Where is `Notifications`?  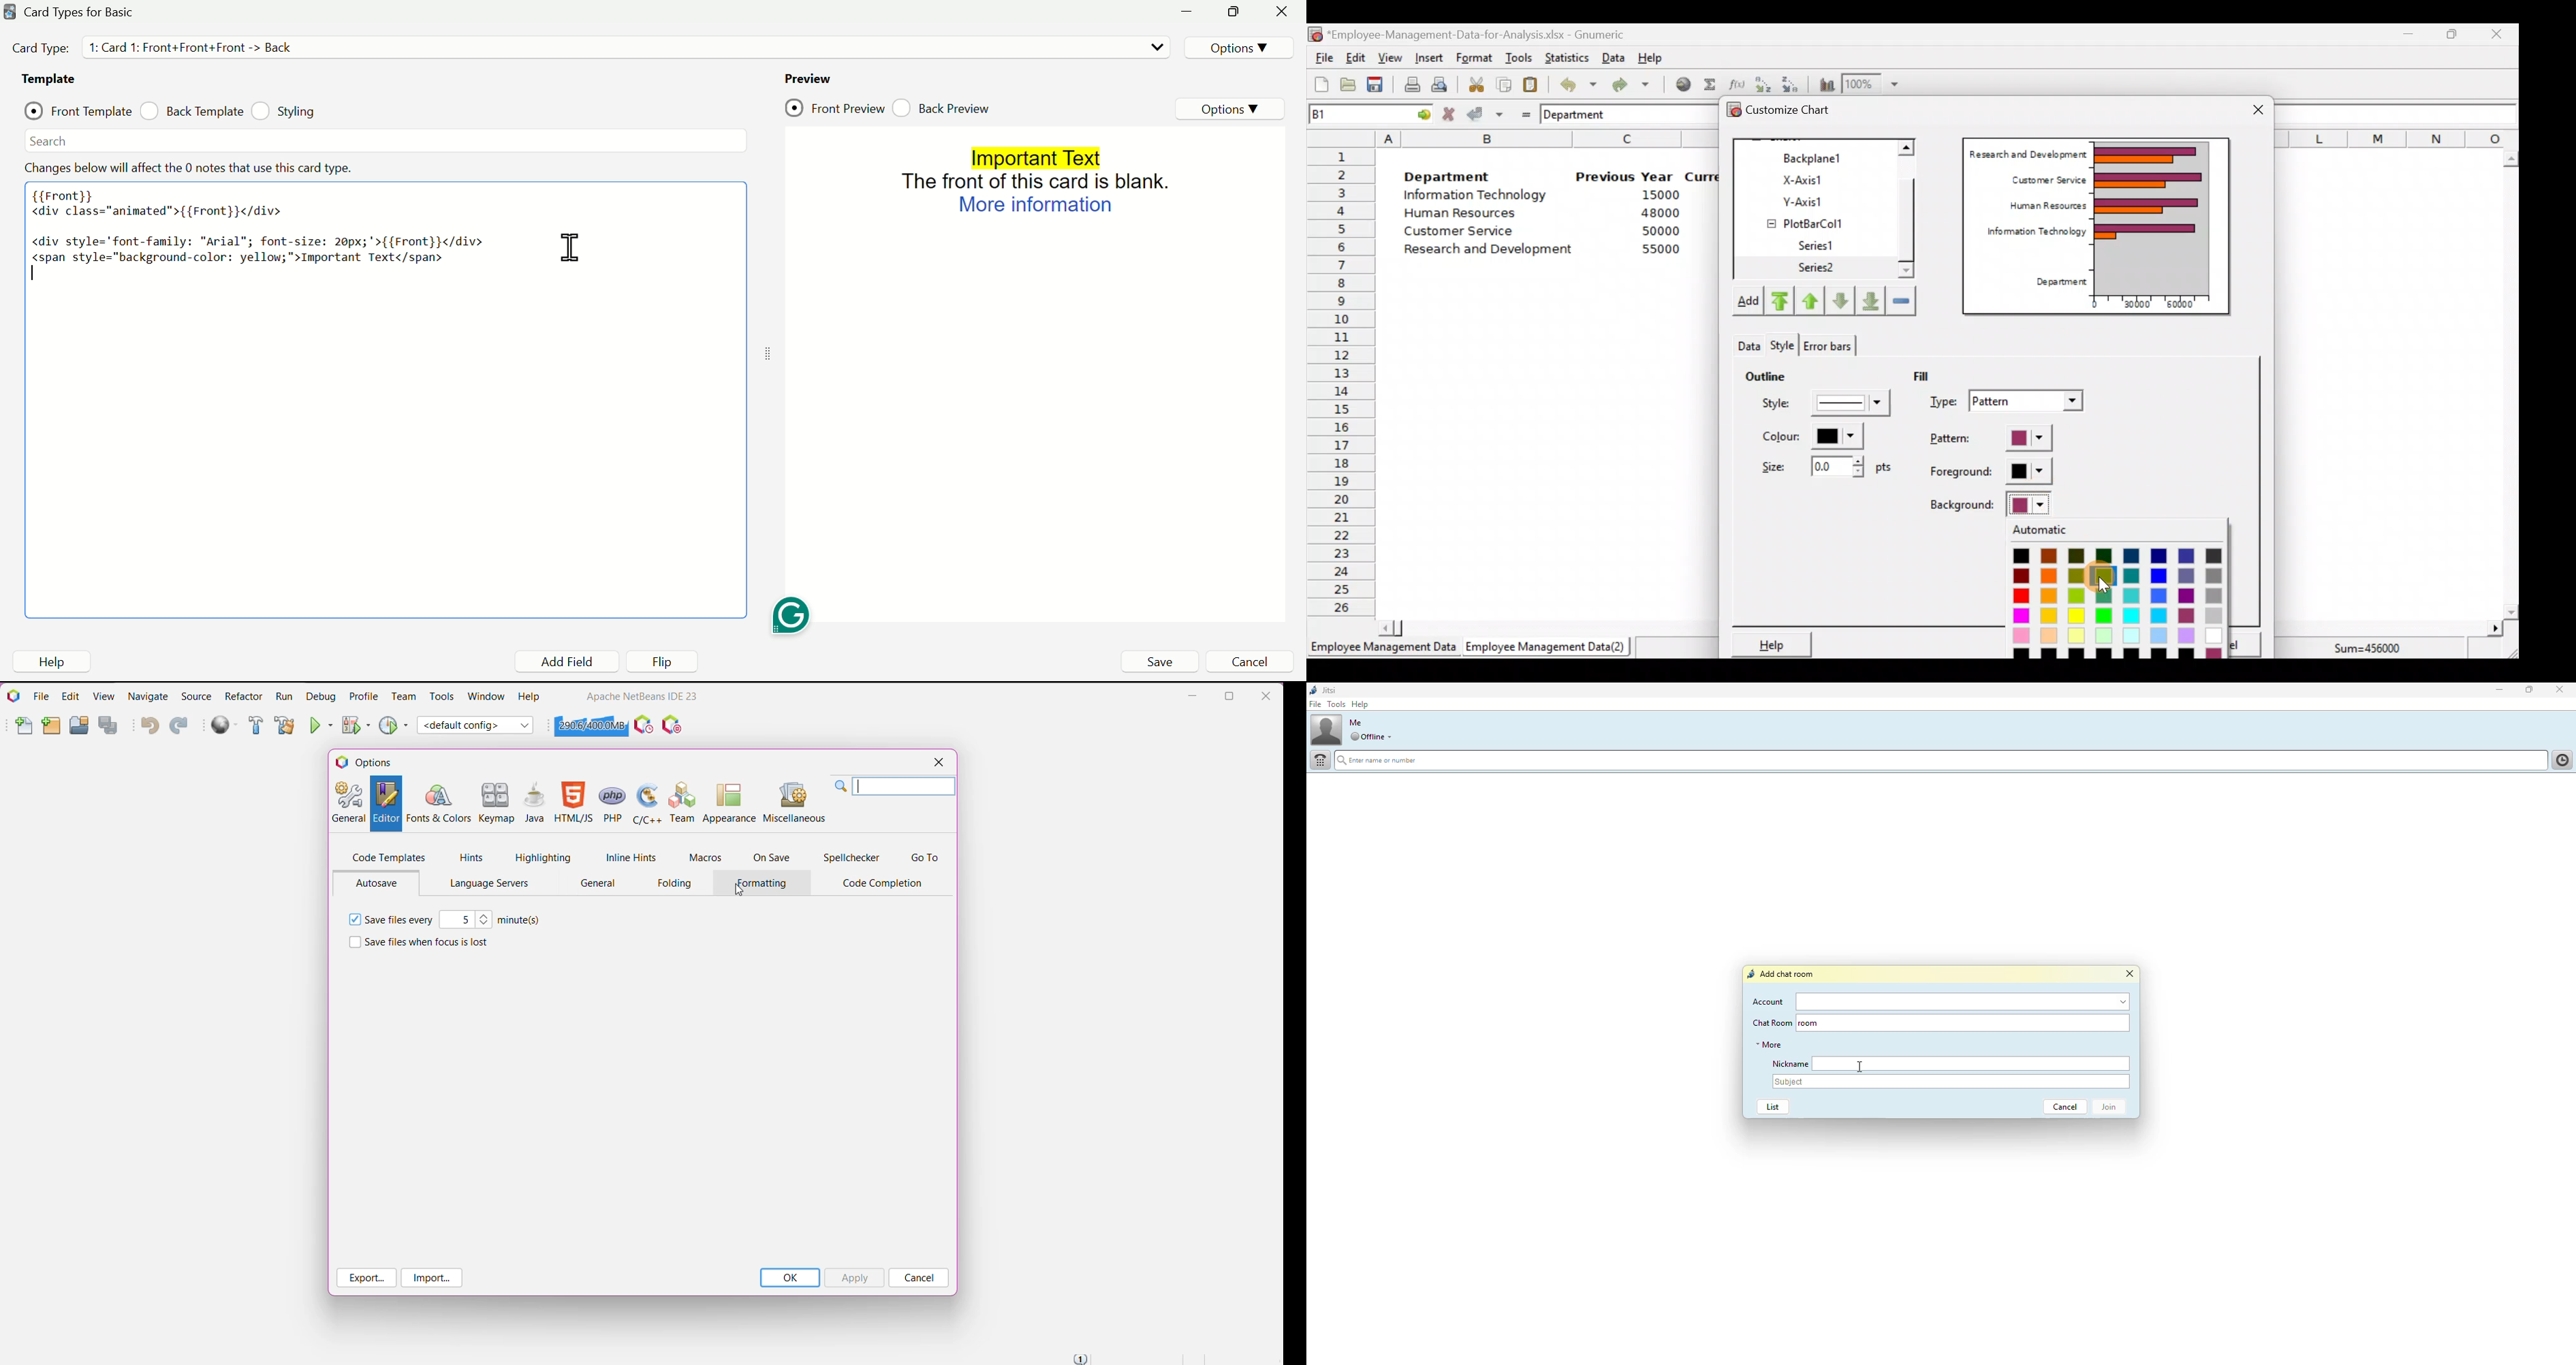 Notifications is located at coordinates (1080, 1358).